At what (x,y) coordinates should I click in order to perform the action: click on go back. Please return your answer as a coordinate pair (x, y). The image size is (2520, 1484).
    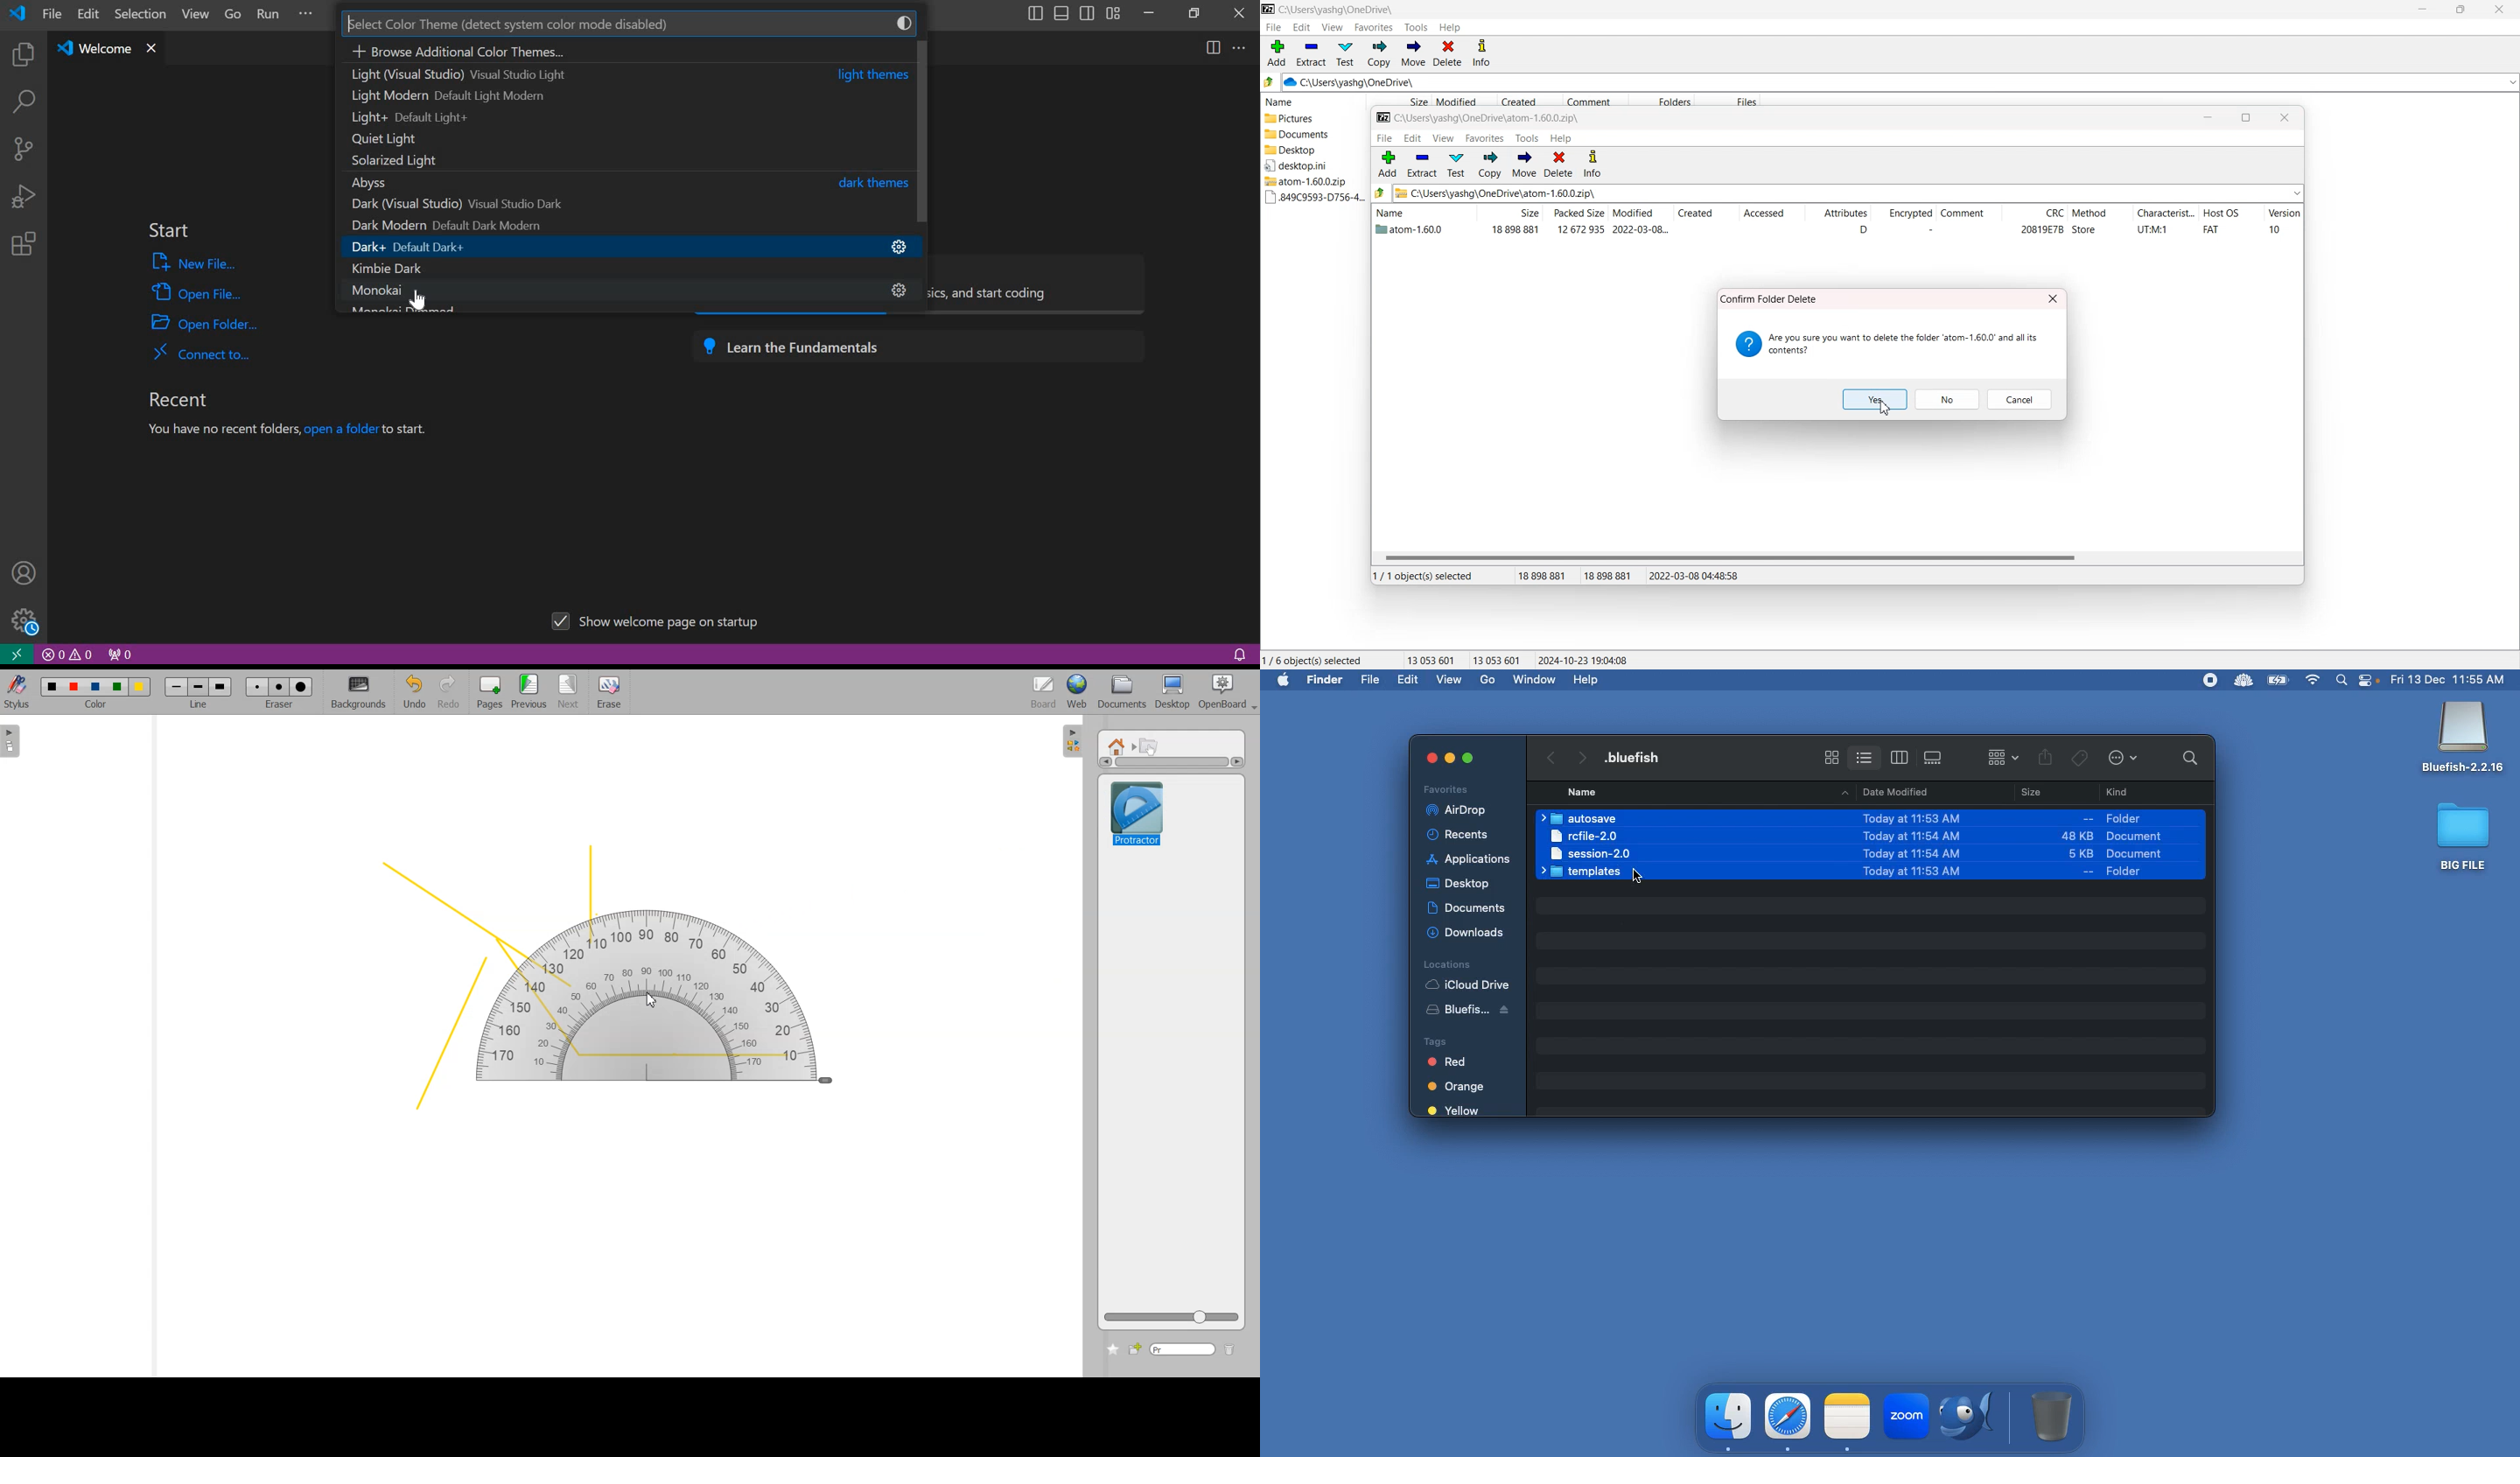
    Looking at the image, I should click on (1548, 755).